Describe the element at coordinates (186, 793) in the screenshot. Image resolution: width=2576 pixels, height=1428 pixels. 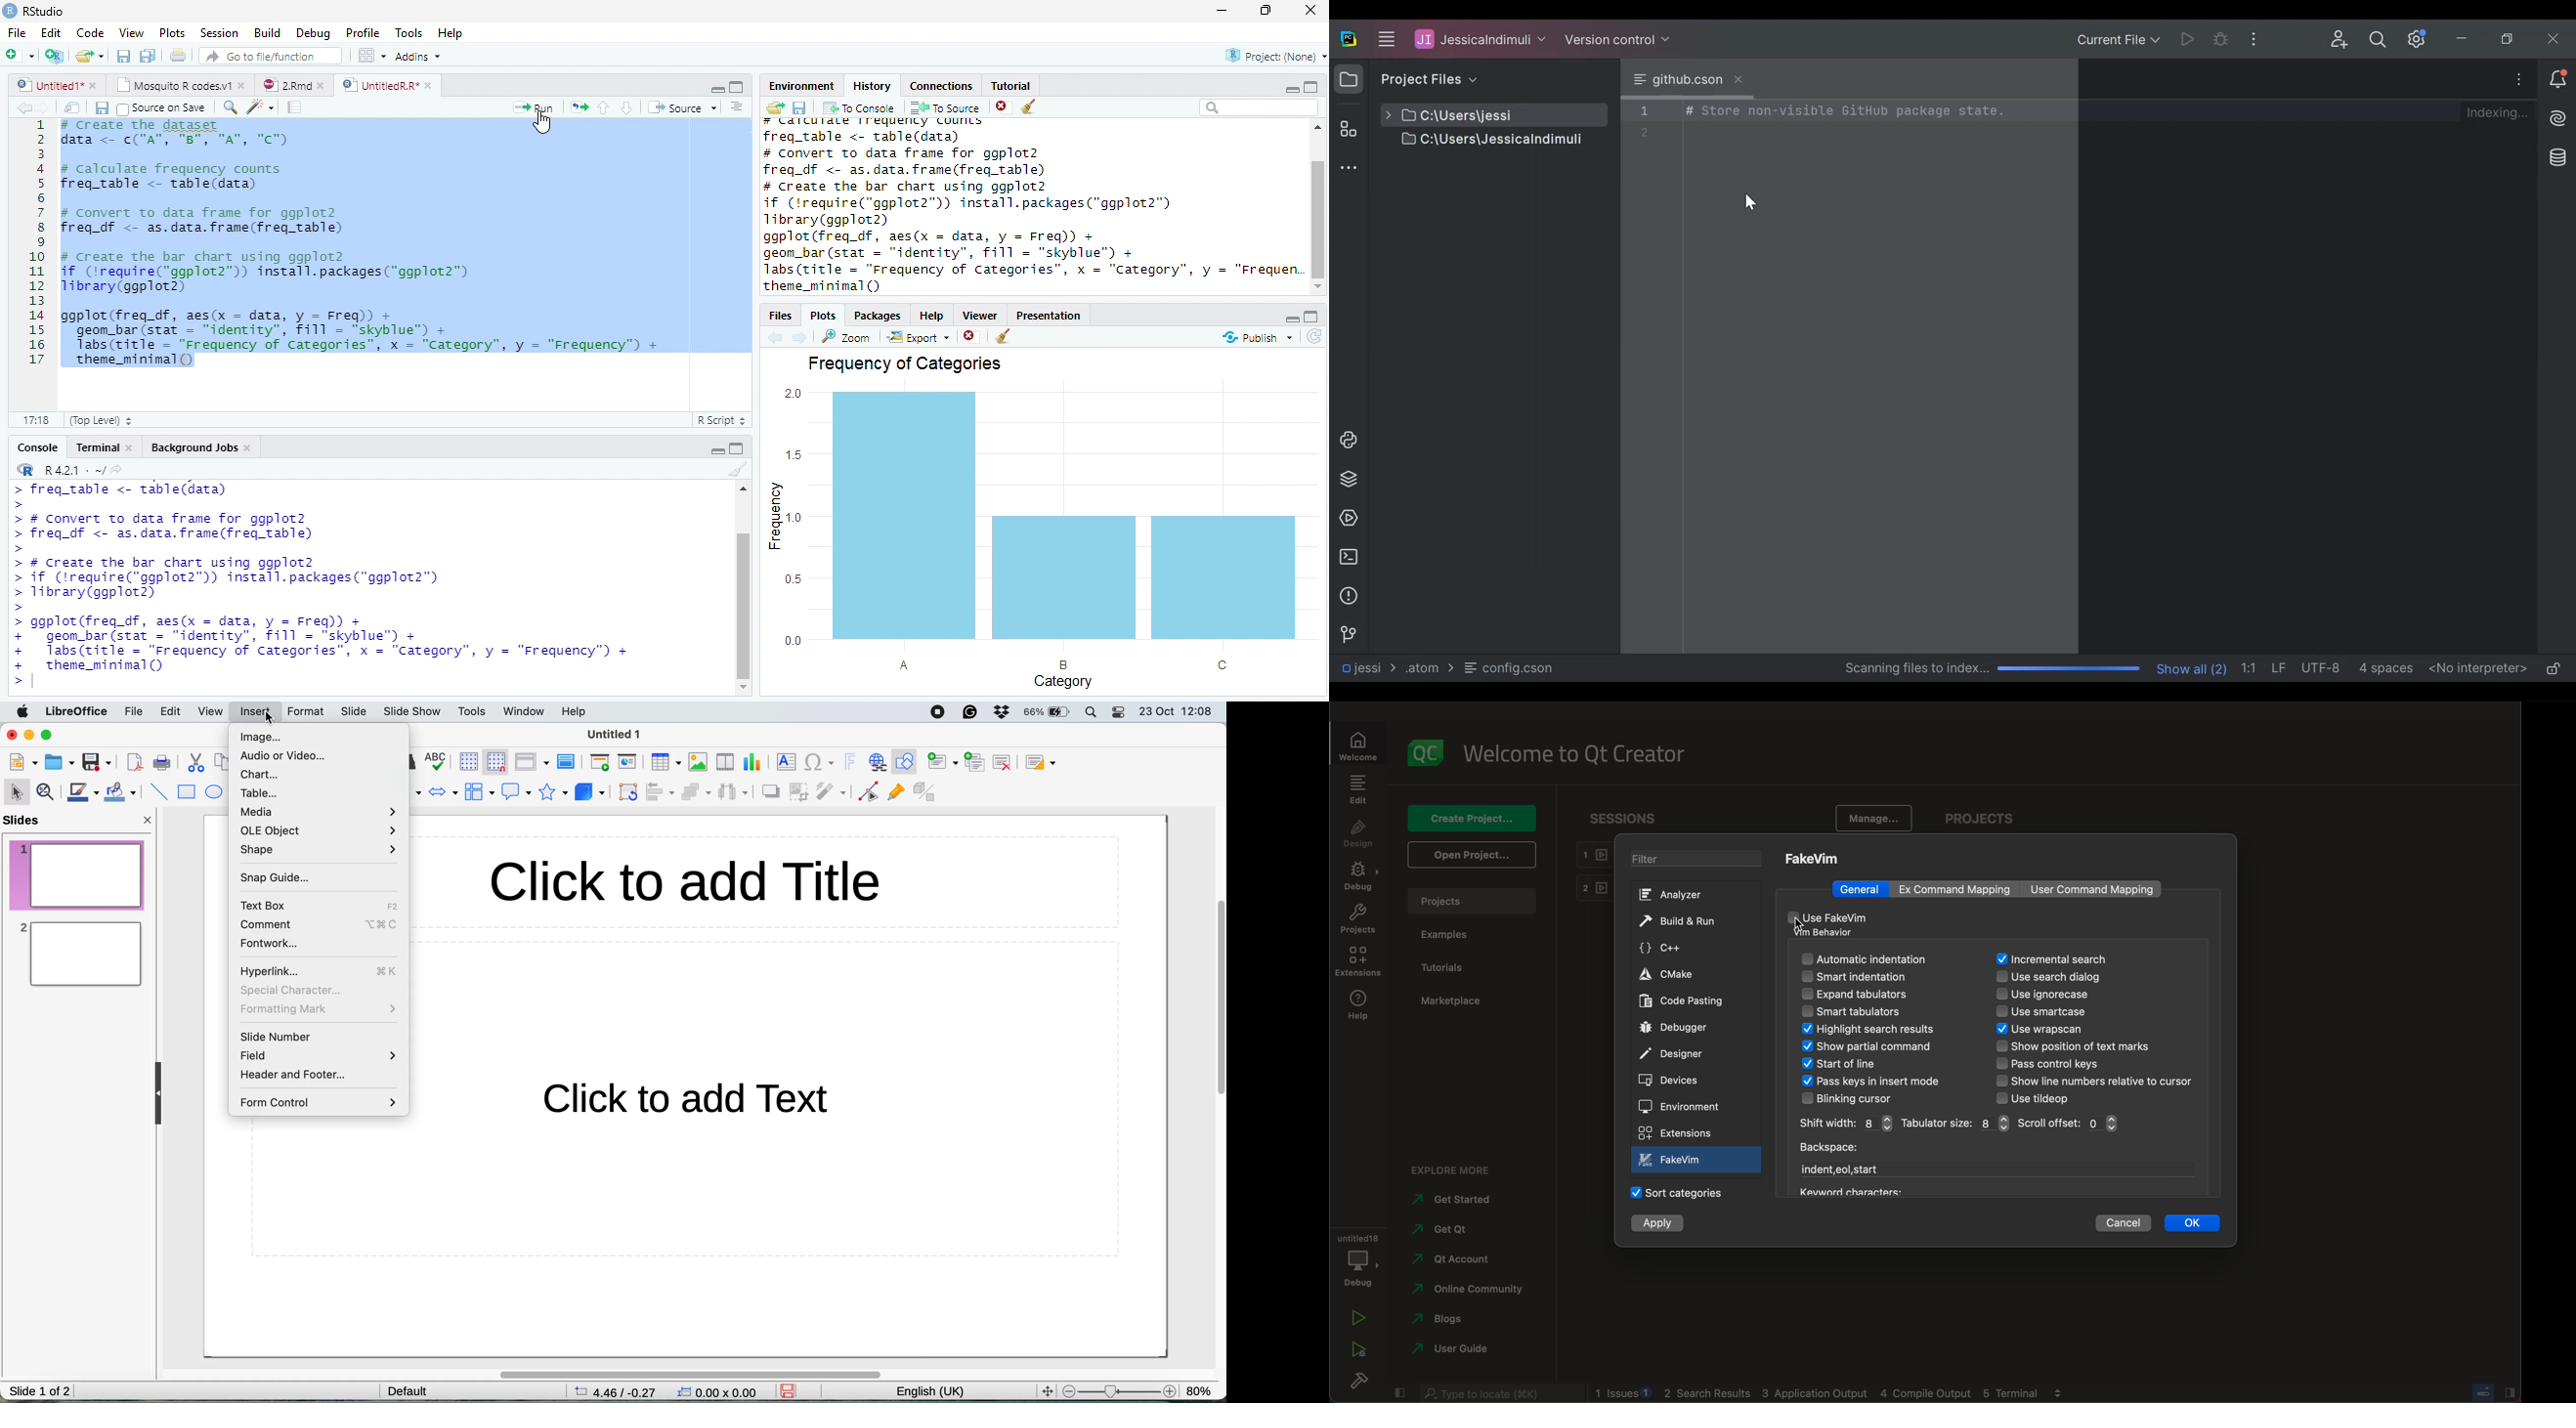
I see `rectangle` at that location.